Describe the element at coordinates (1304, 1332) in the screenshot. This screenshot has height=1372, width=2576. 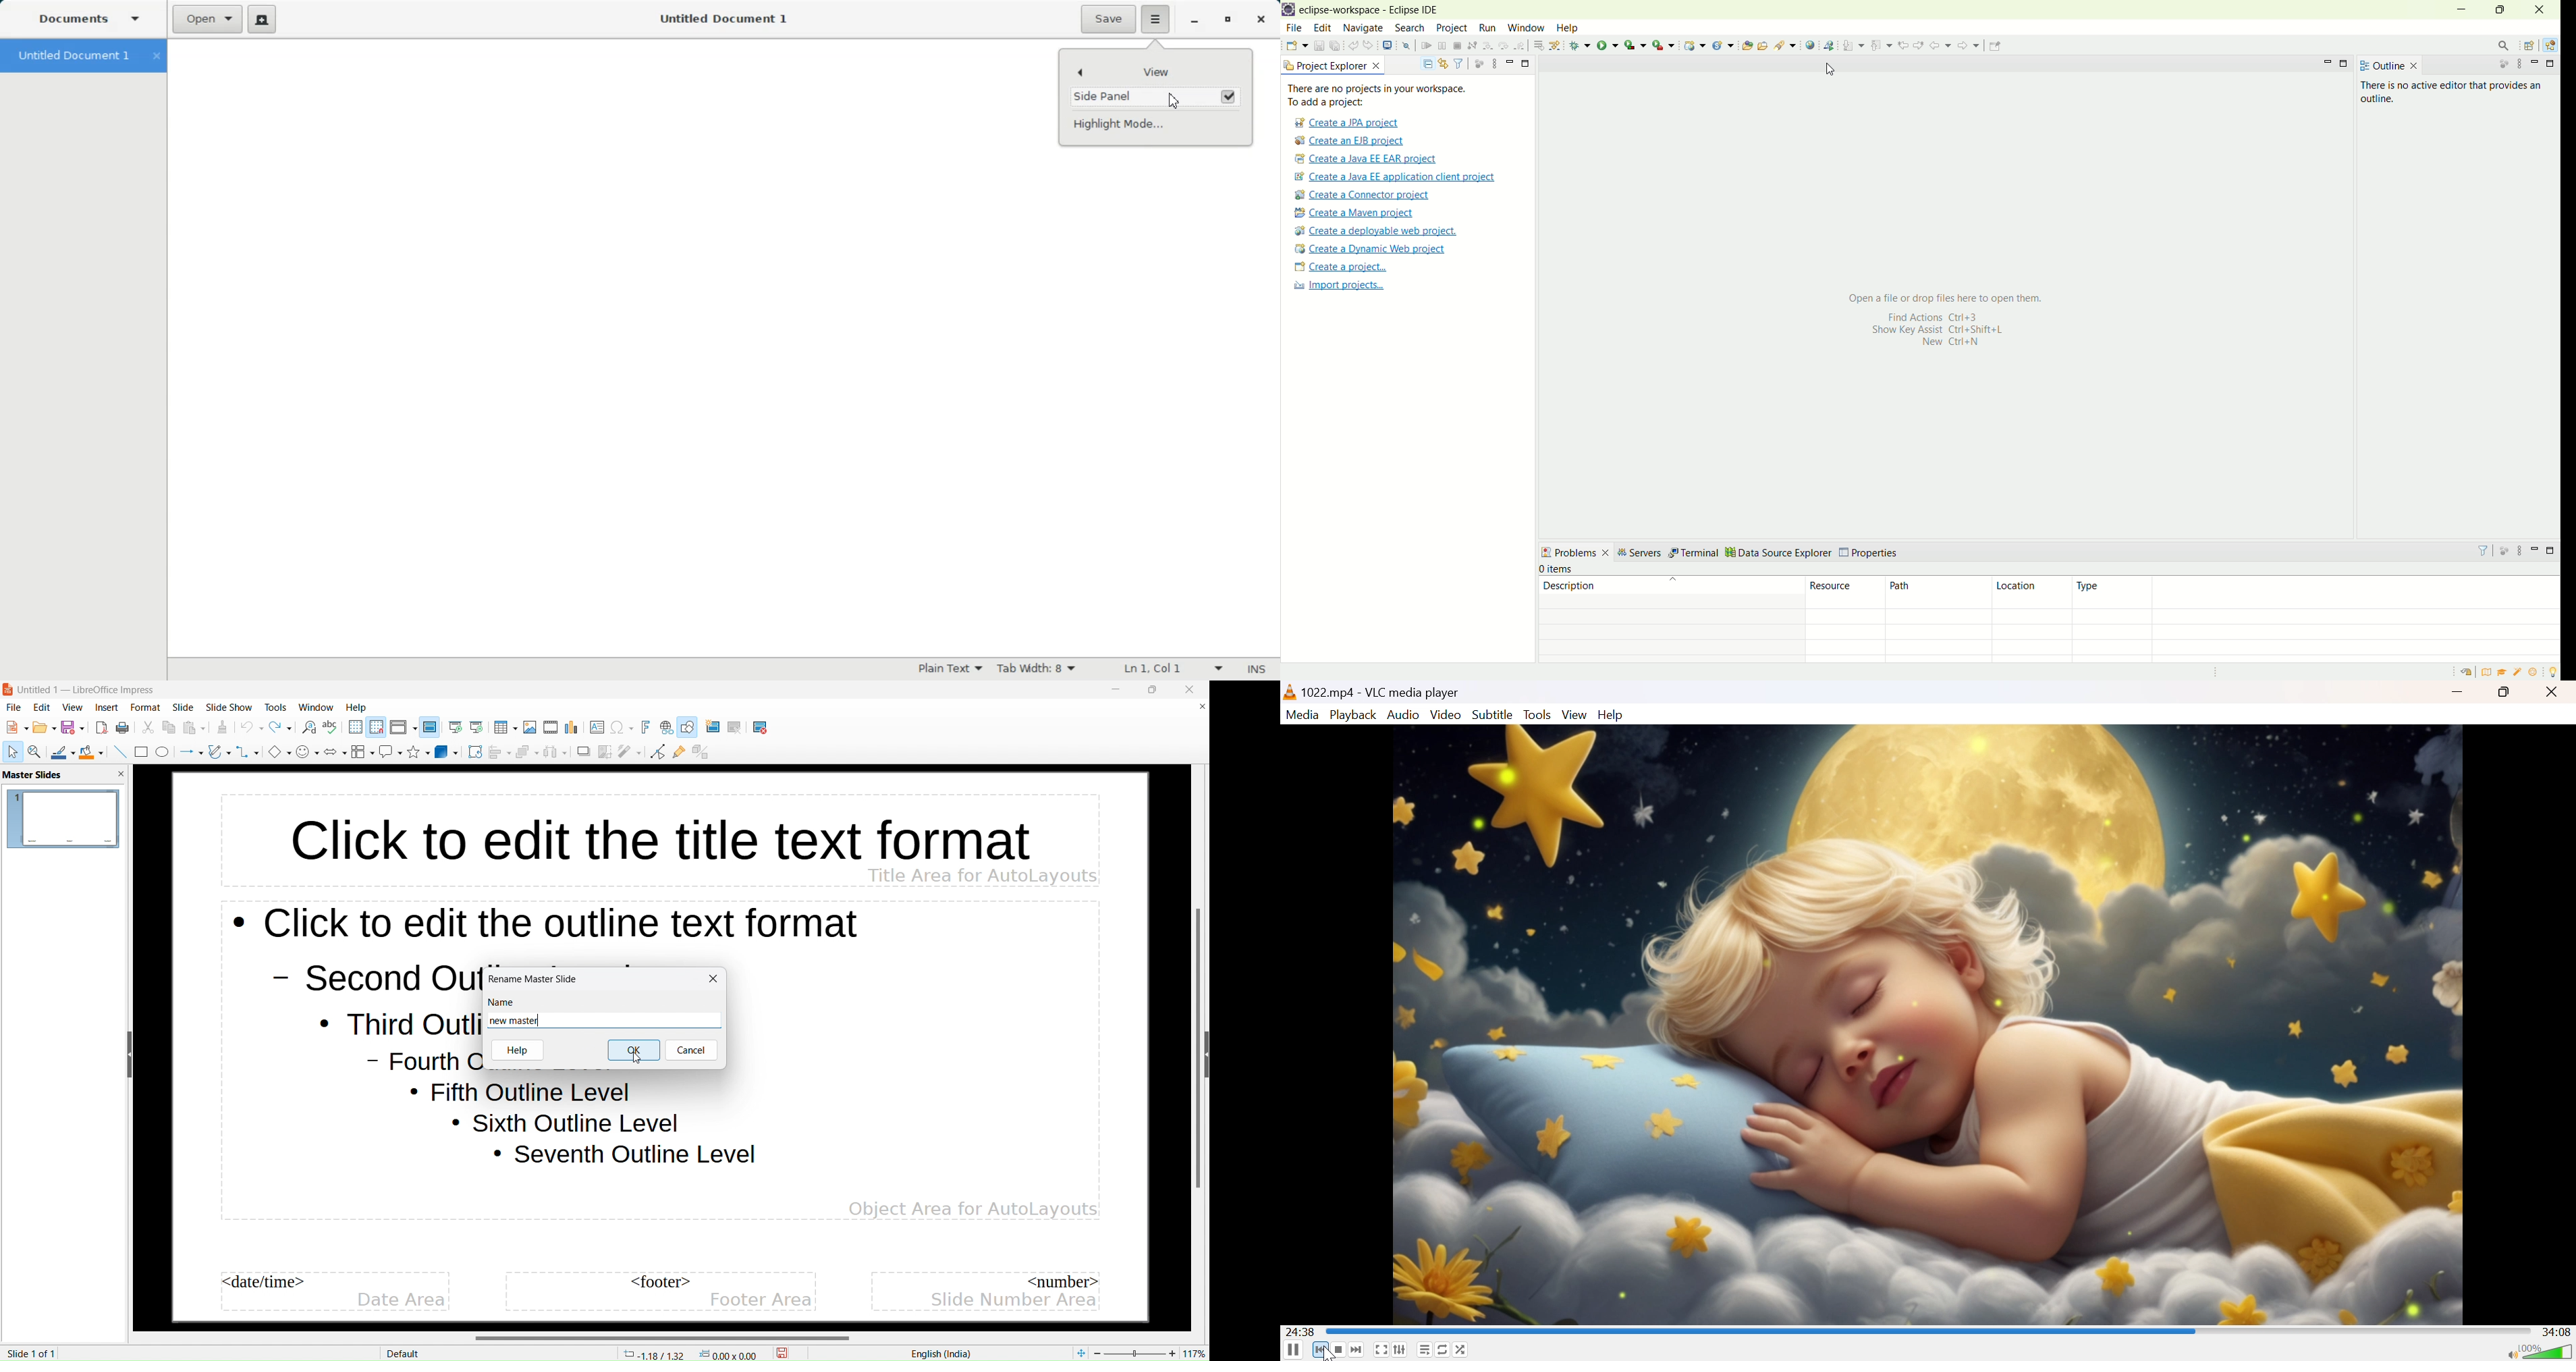
I see `24:08` at that location.